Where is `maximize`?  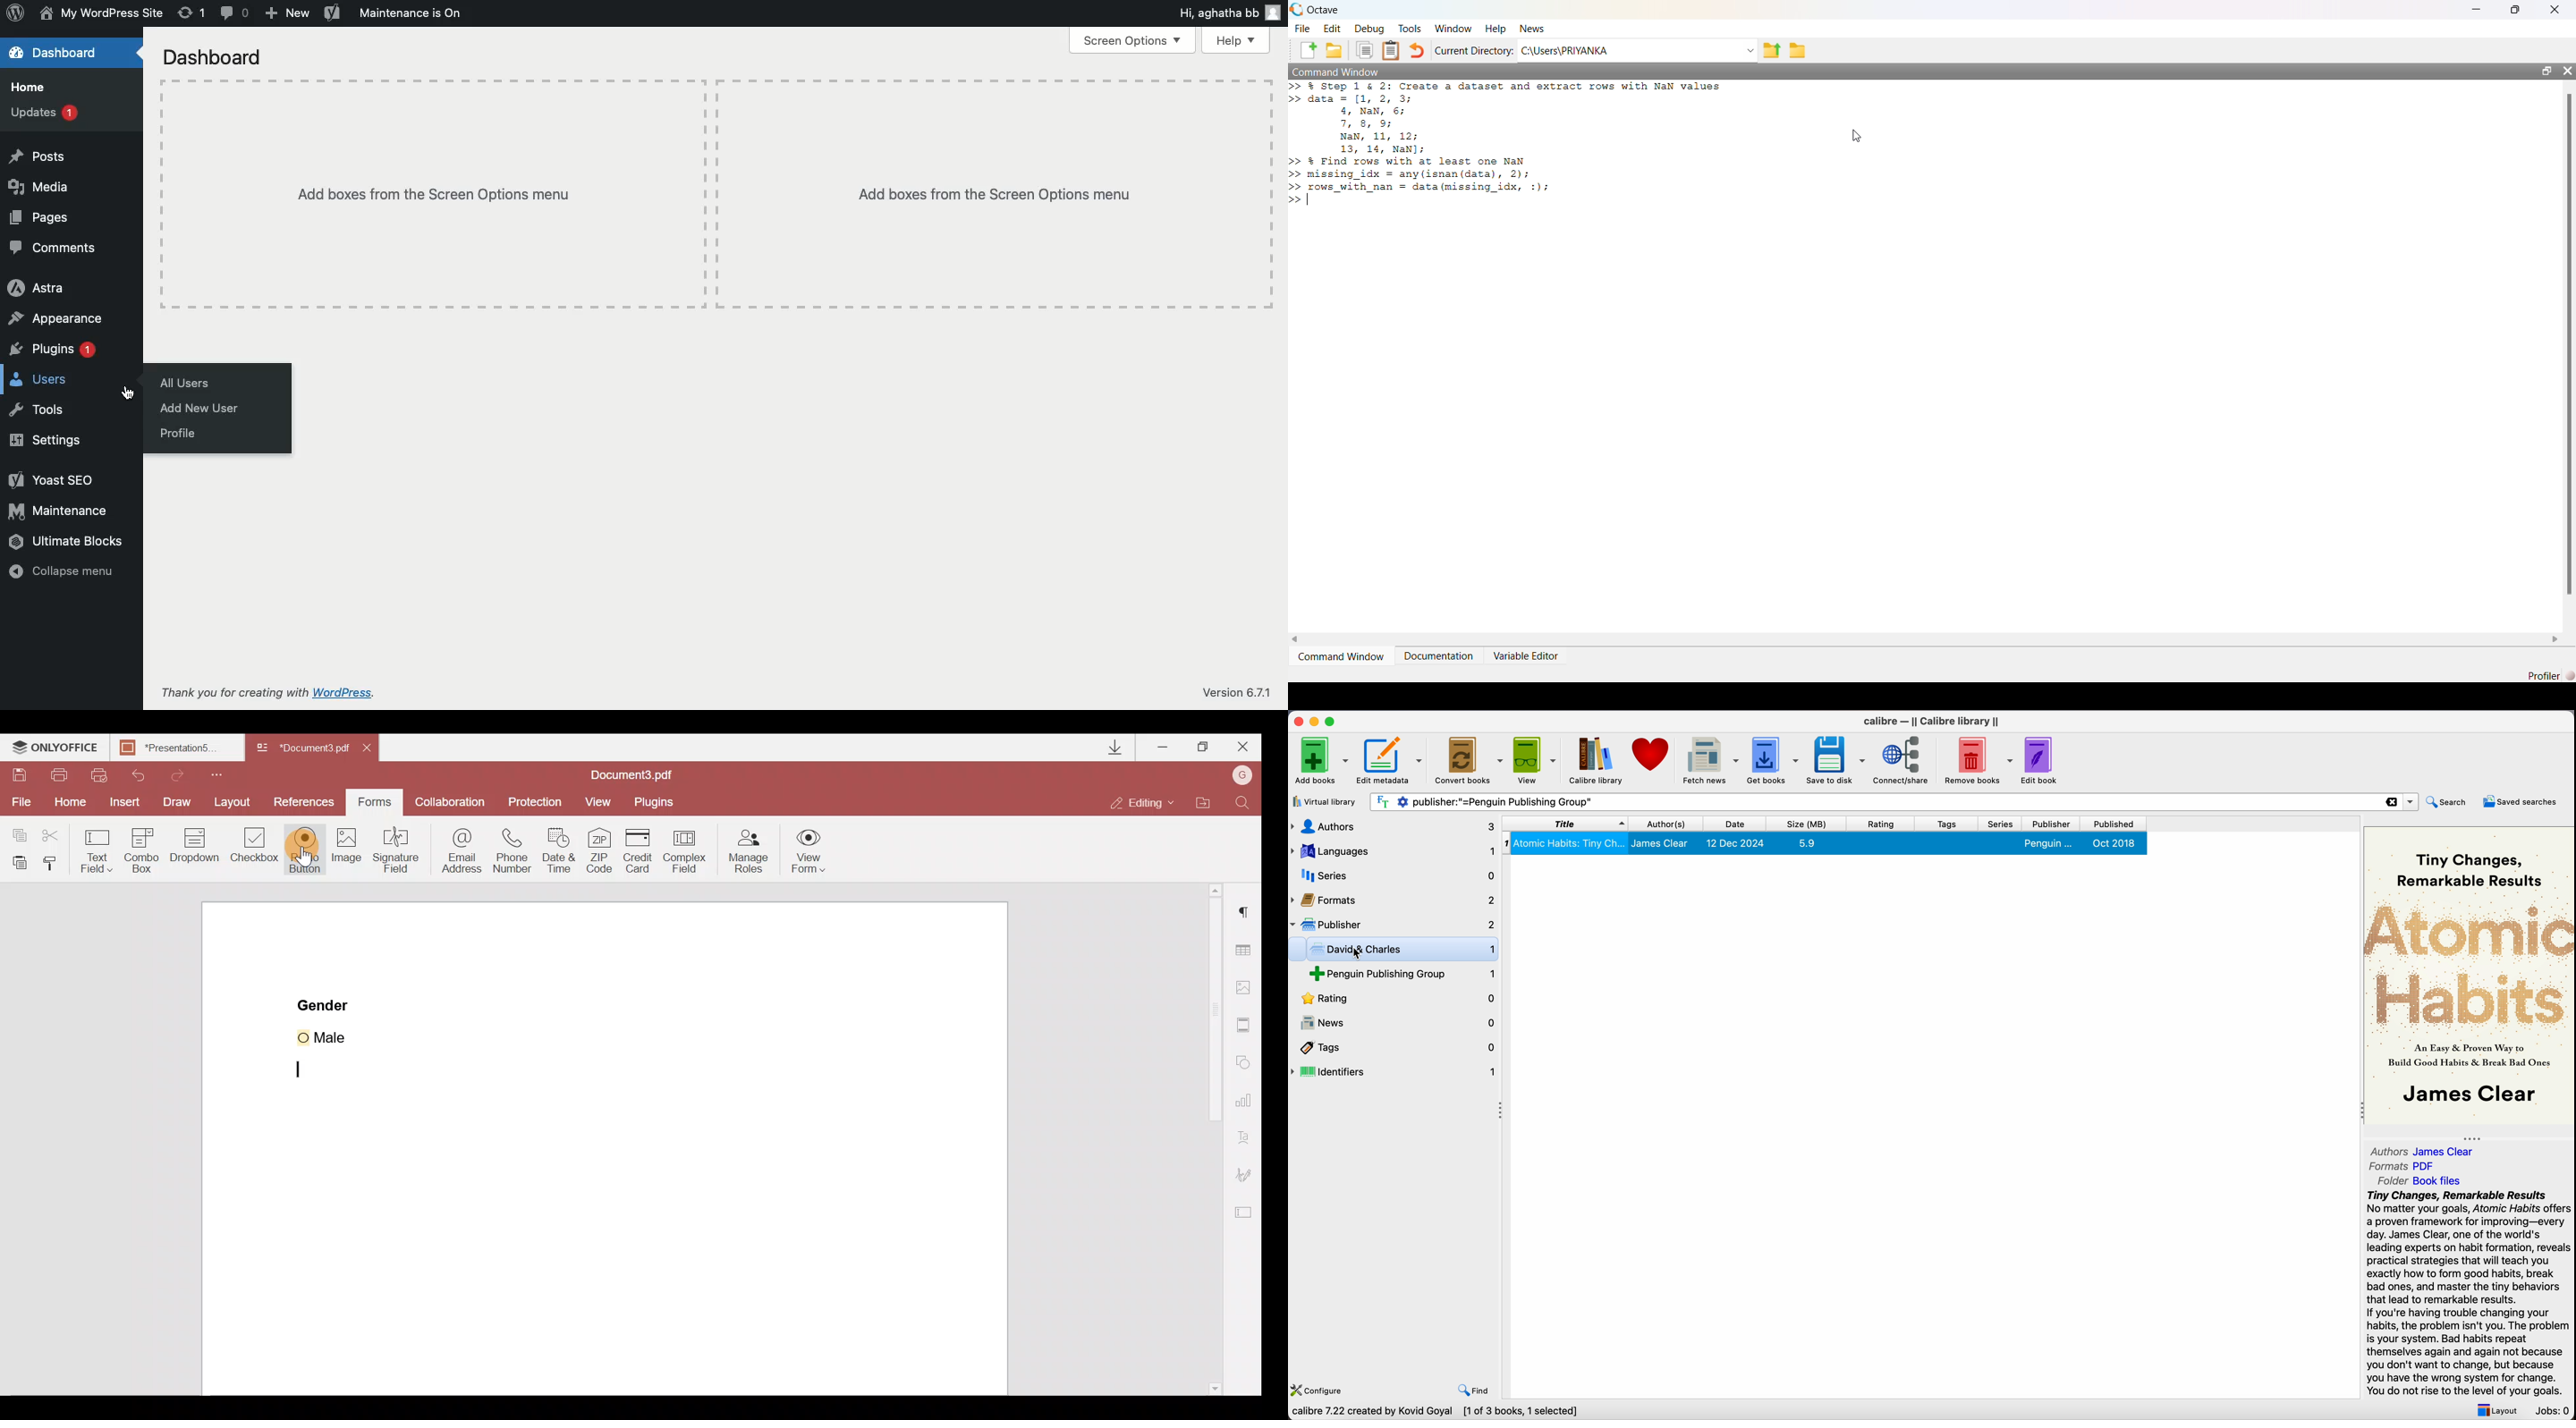 maximize is located at coordinates (2546, 70).